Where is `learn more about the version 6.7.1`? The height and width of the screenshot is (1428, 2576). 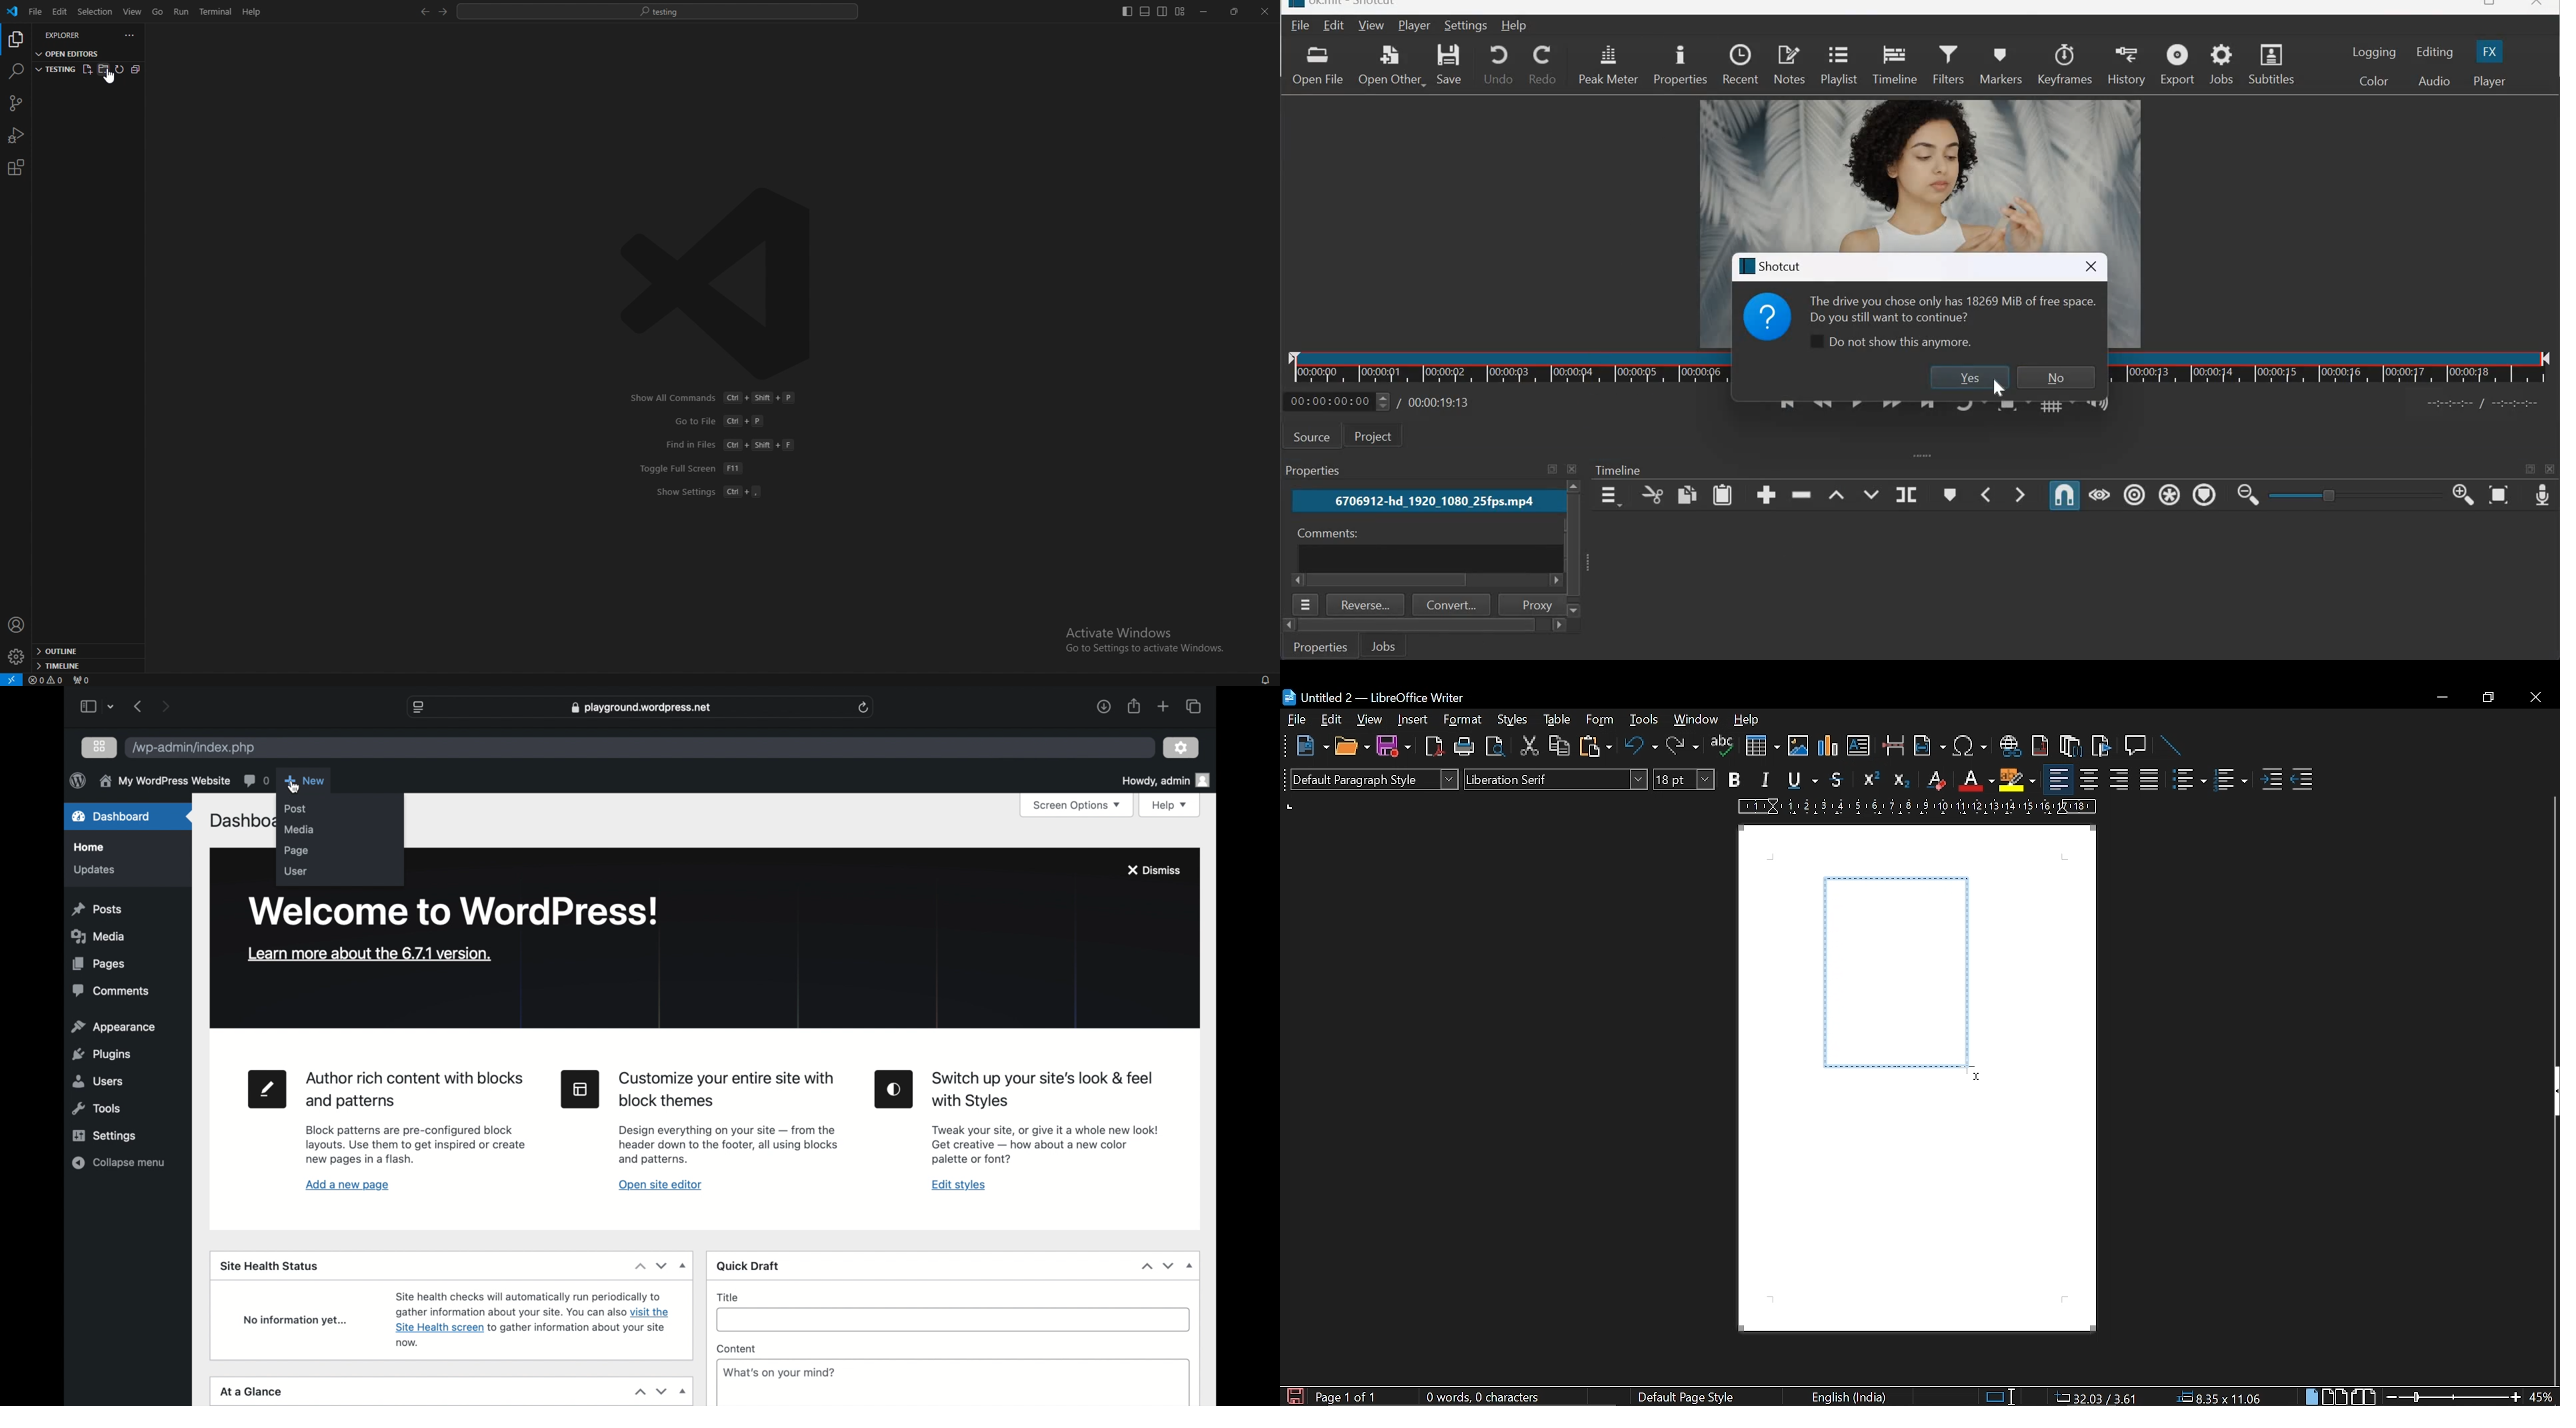
learn more about the version 6.7.1 is located at coordinates (370, 955).